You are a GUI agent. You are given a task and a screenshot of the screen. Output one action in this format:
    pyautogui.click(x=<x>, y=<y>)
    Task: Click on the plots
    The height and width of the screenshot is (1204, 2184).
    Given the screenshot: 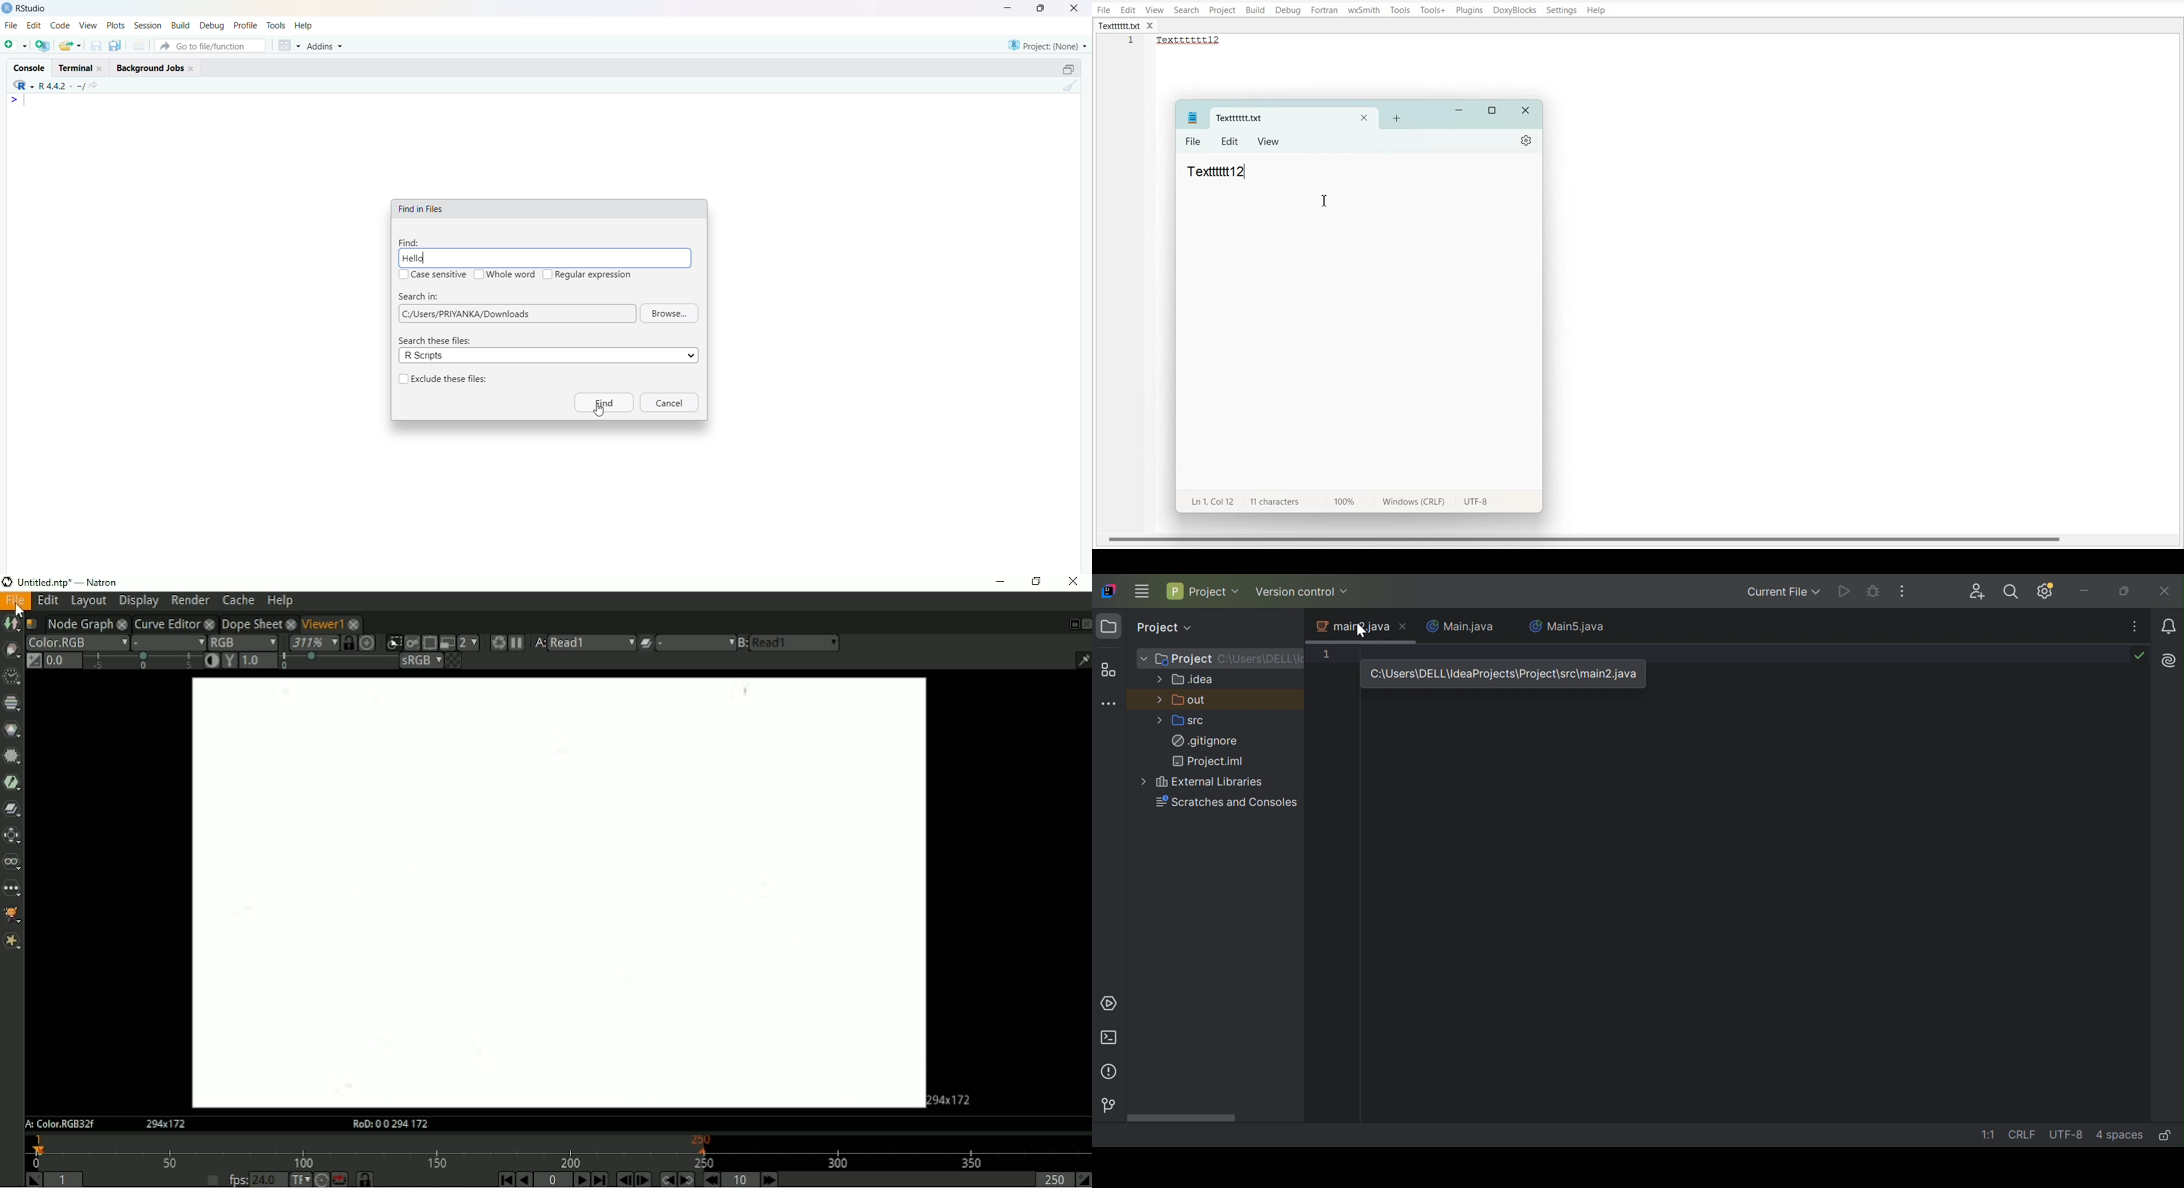 What is the action you would take?
    pyautogui.click(x=115, y=24)
    